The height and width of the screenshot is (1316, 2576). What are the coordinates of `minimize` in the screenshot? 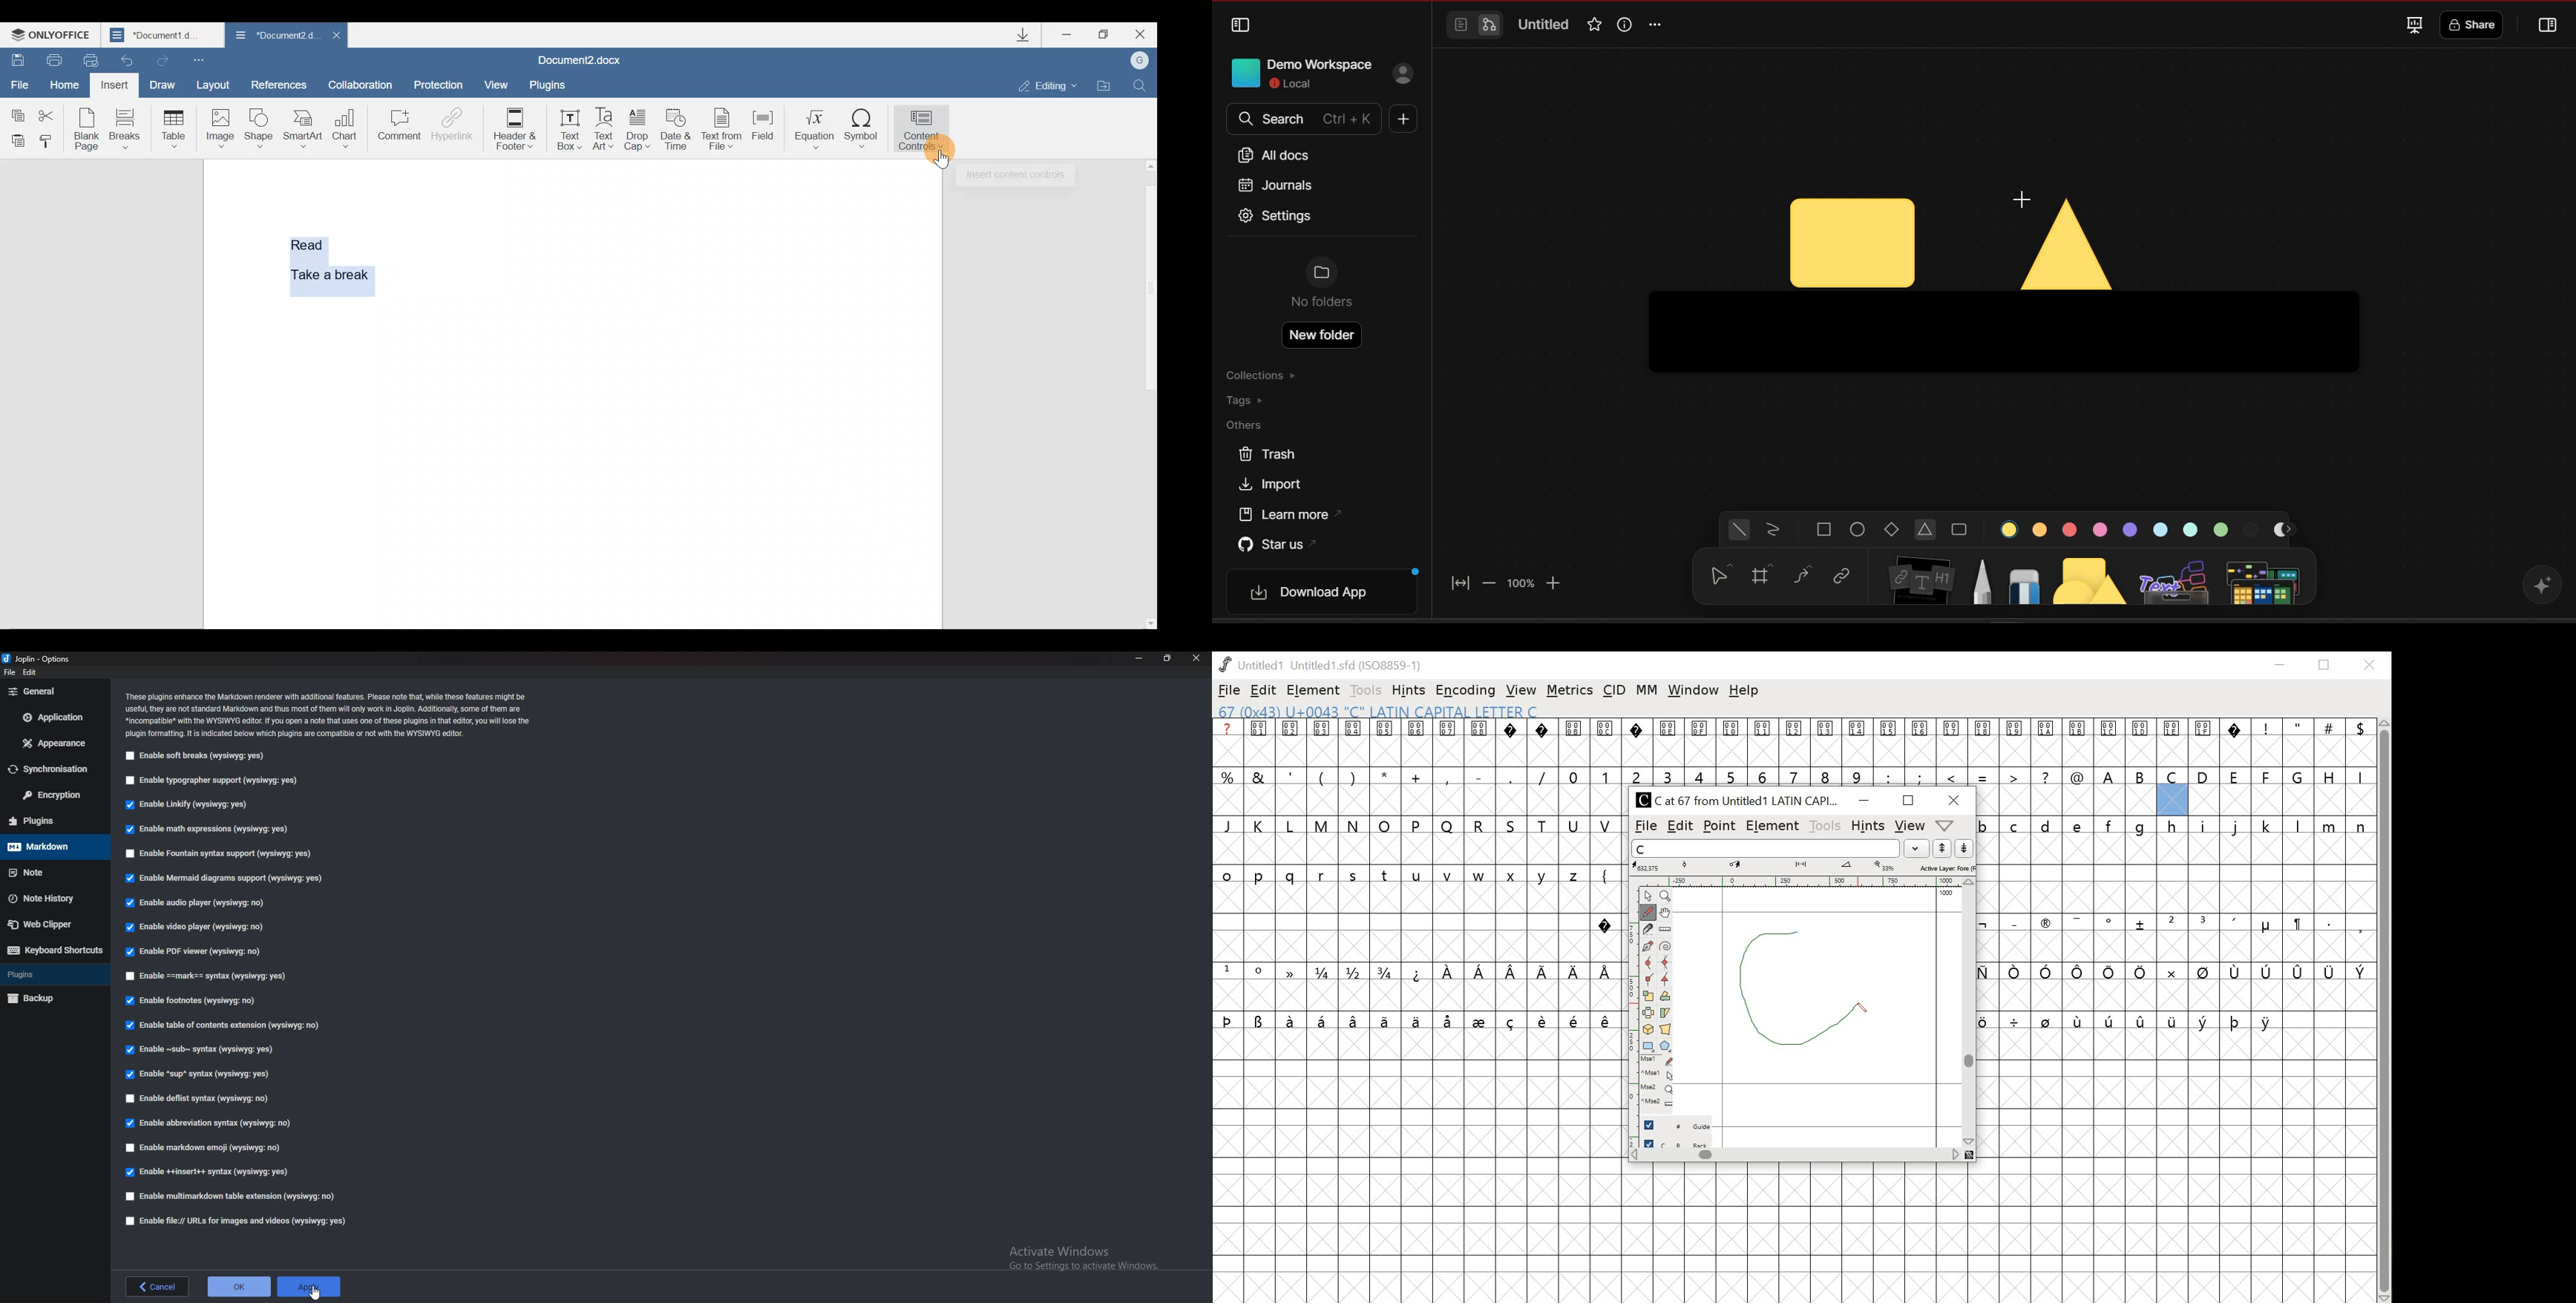 It's located at (1139, 658).